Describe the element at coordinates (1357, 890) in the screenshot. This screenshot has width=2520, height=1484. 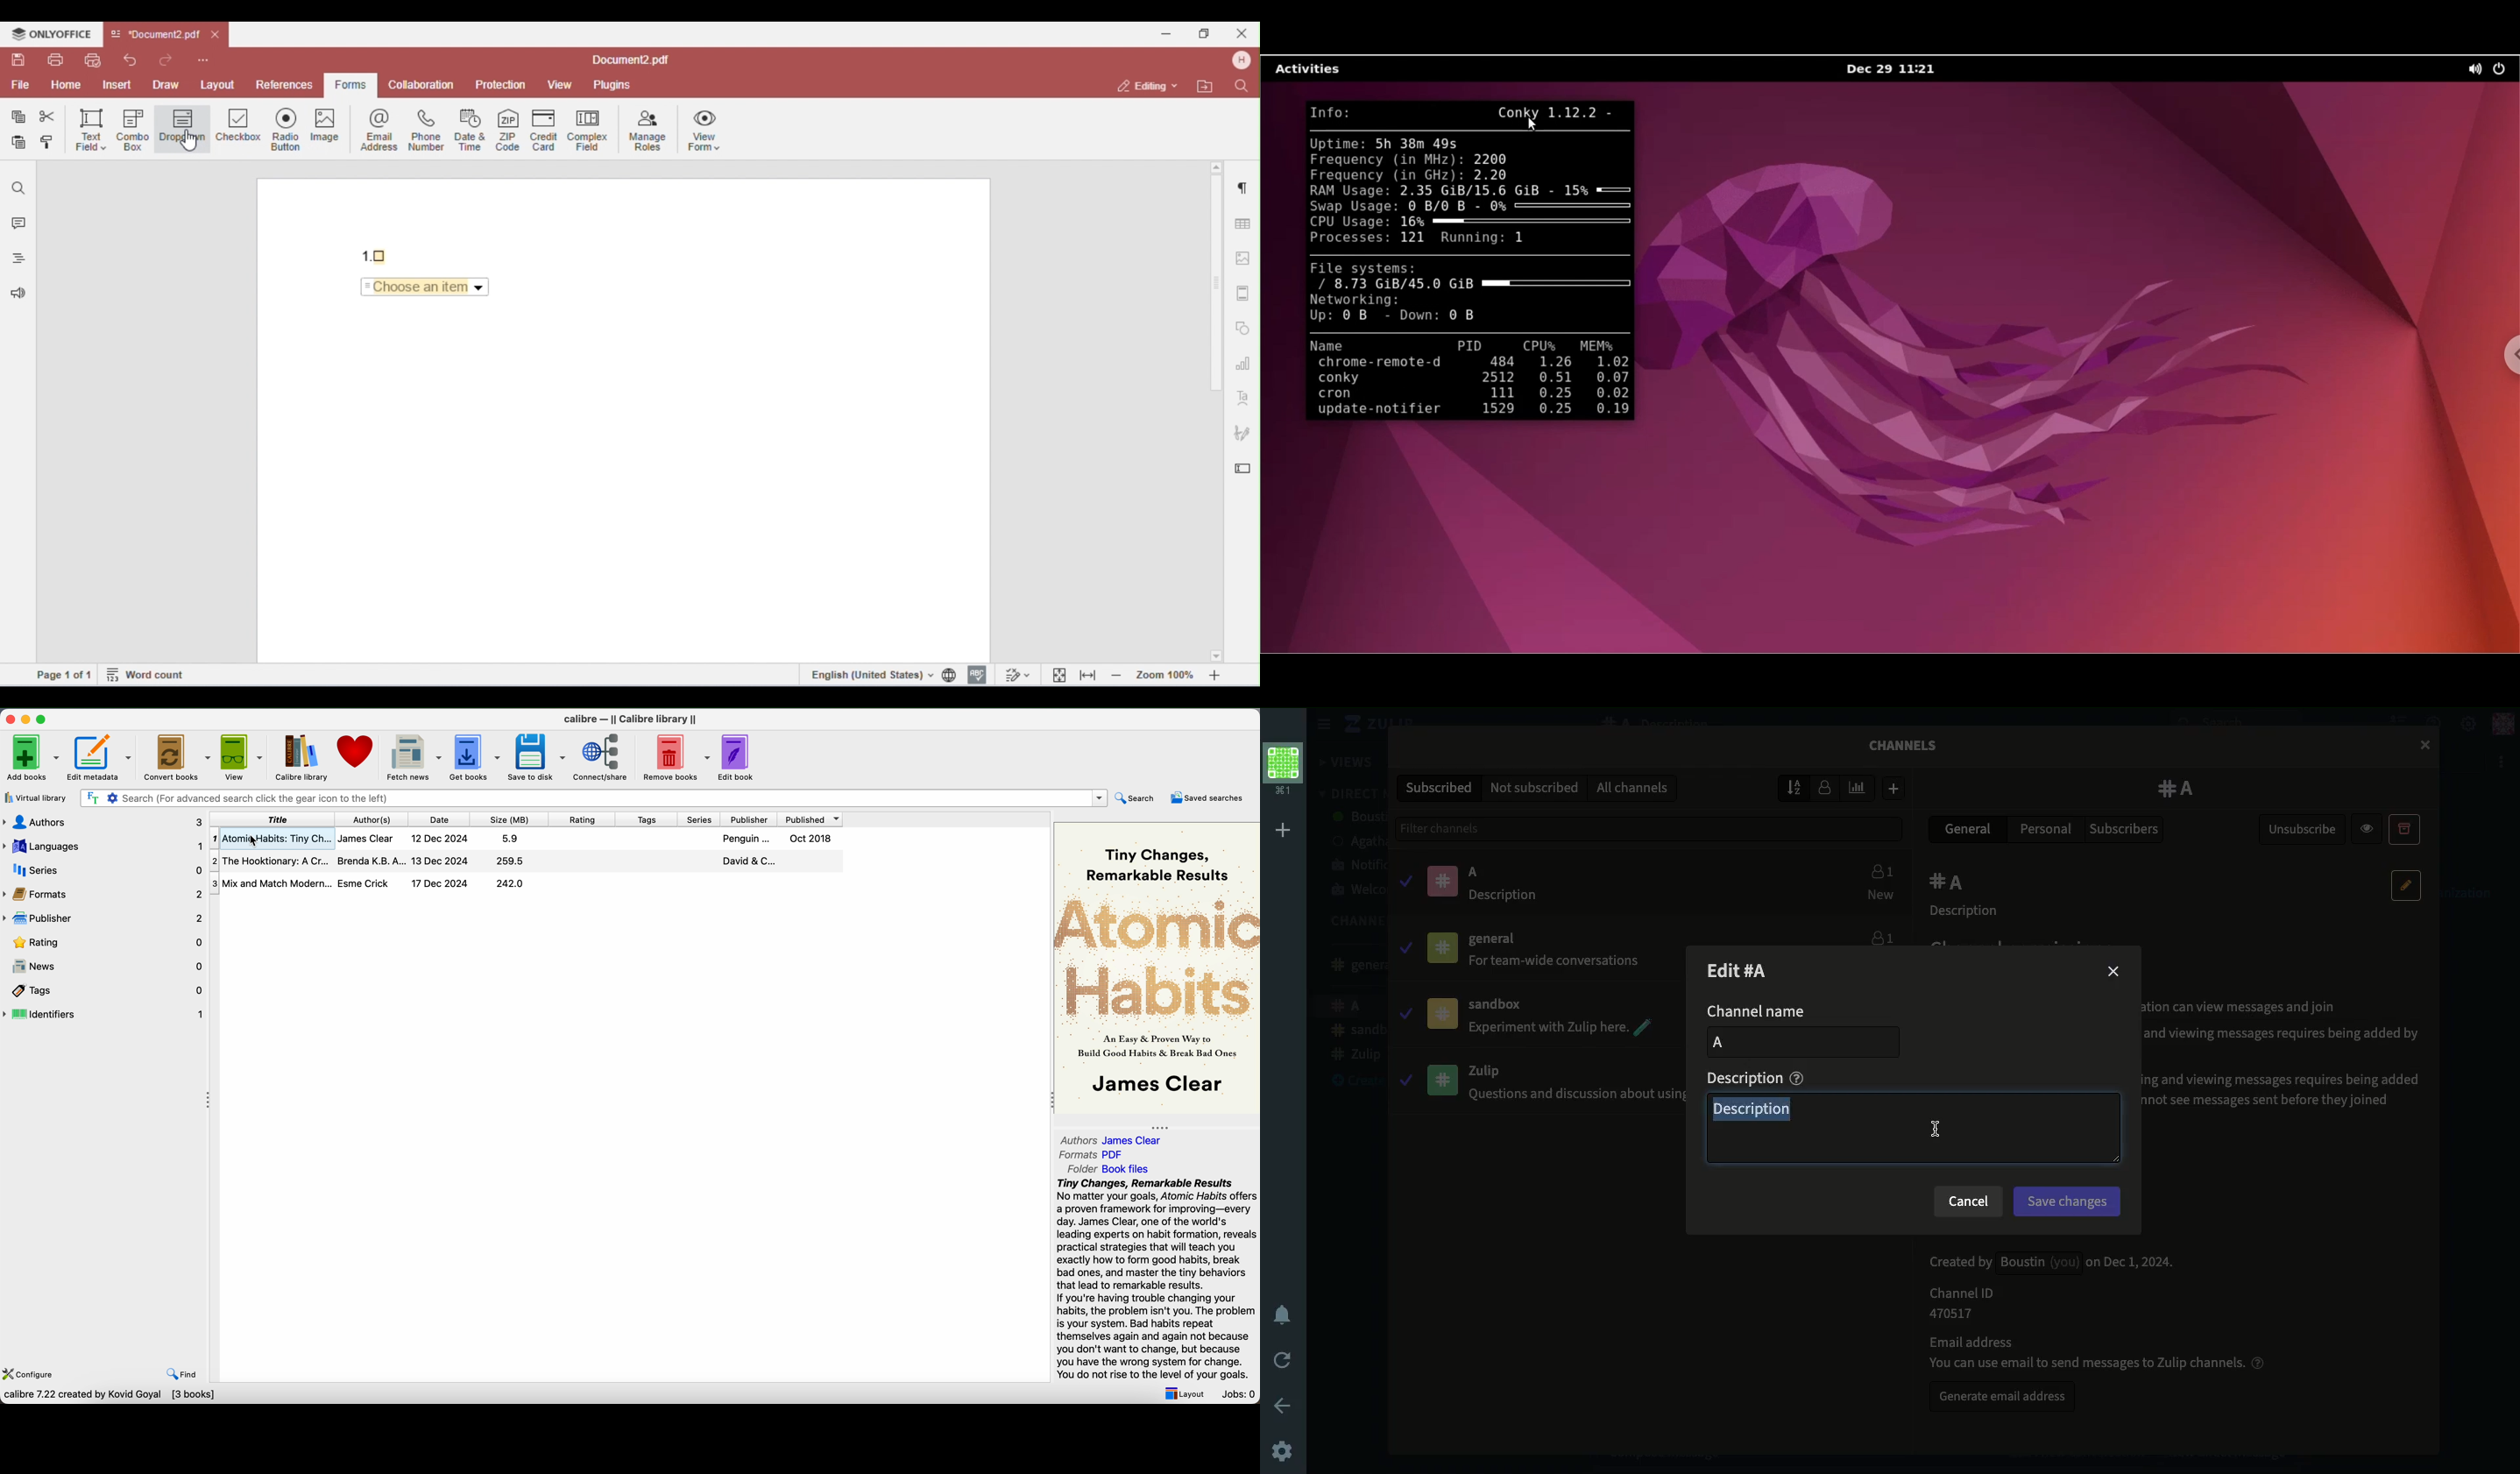
I see `Welcome bot` at that location.